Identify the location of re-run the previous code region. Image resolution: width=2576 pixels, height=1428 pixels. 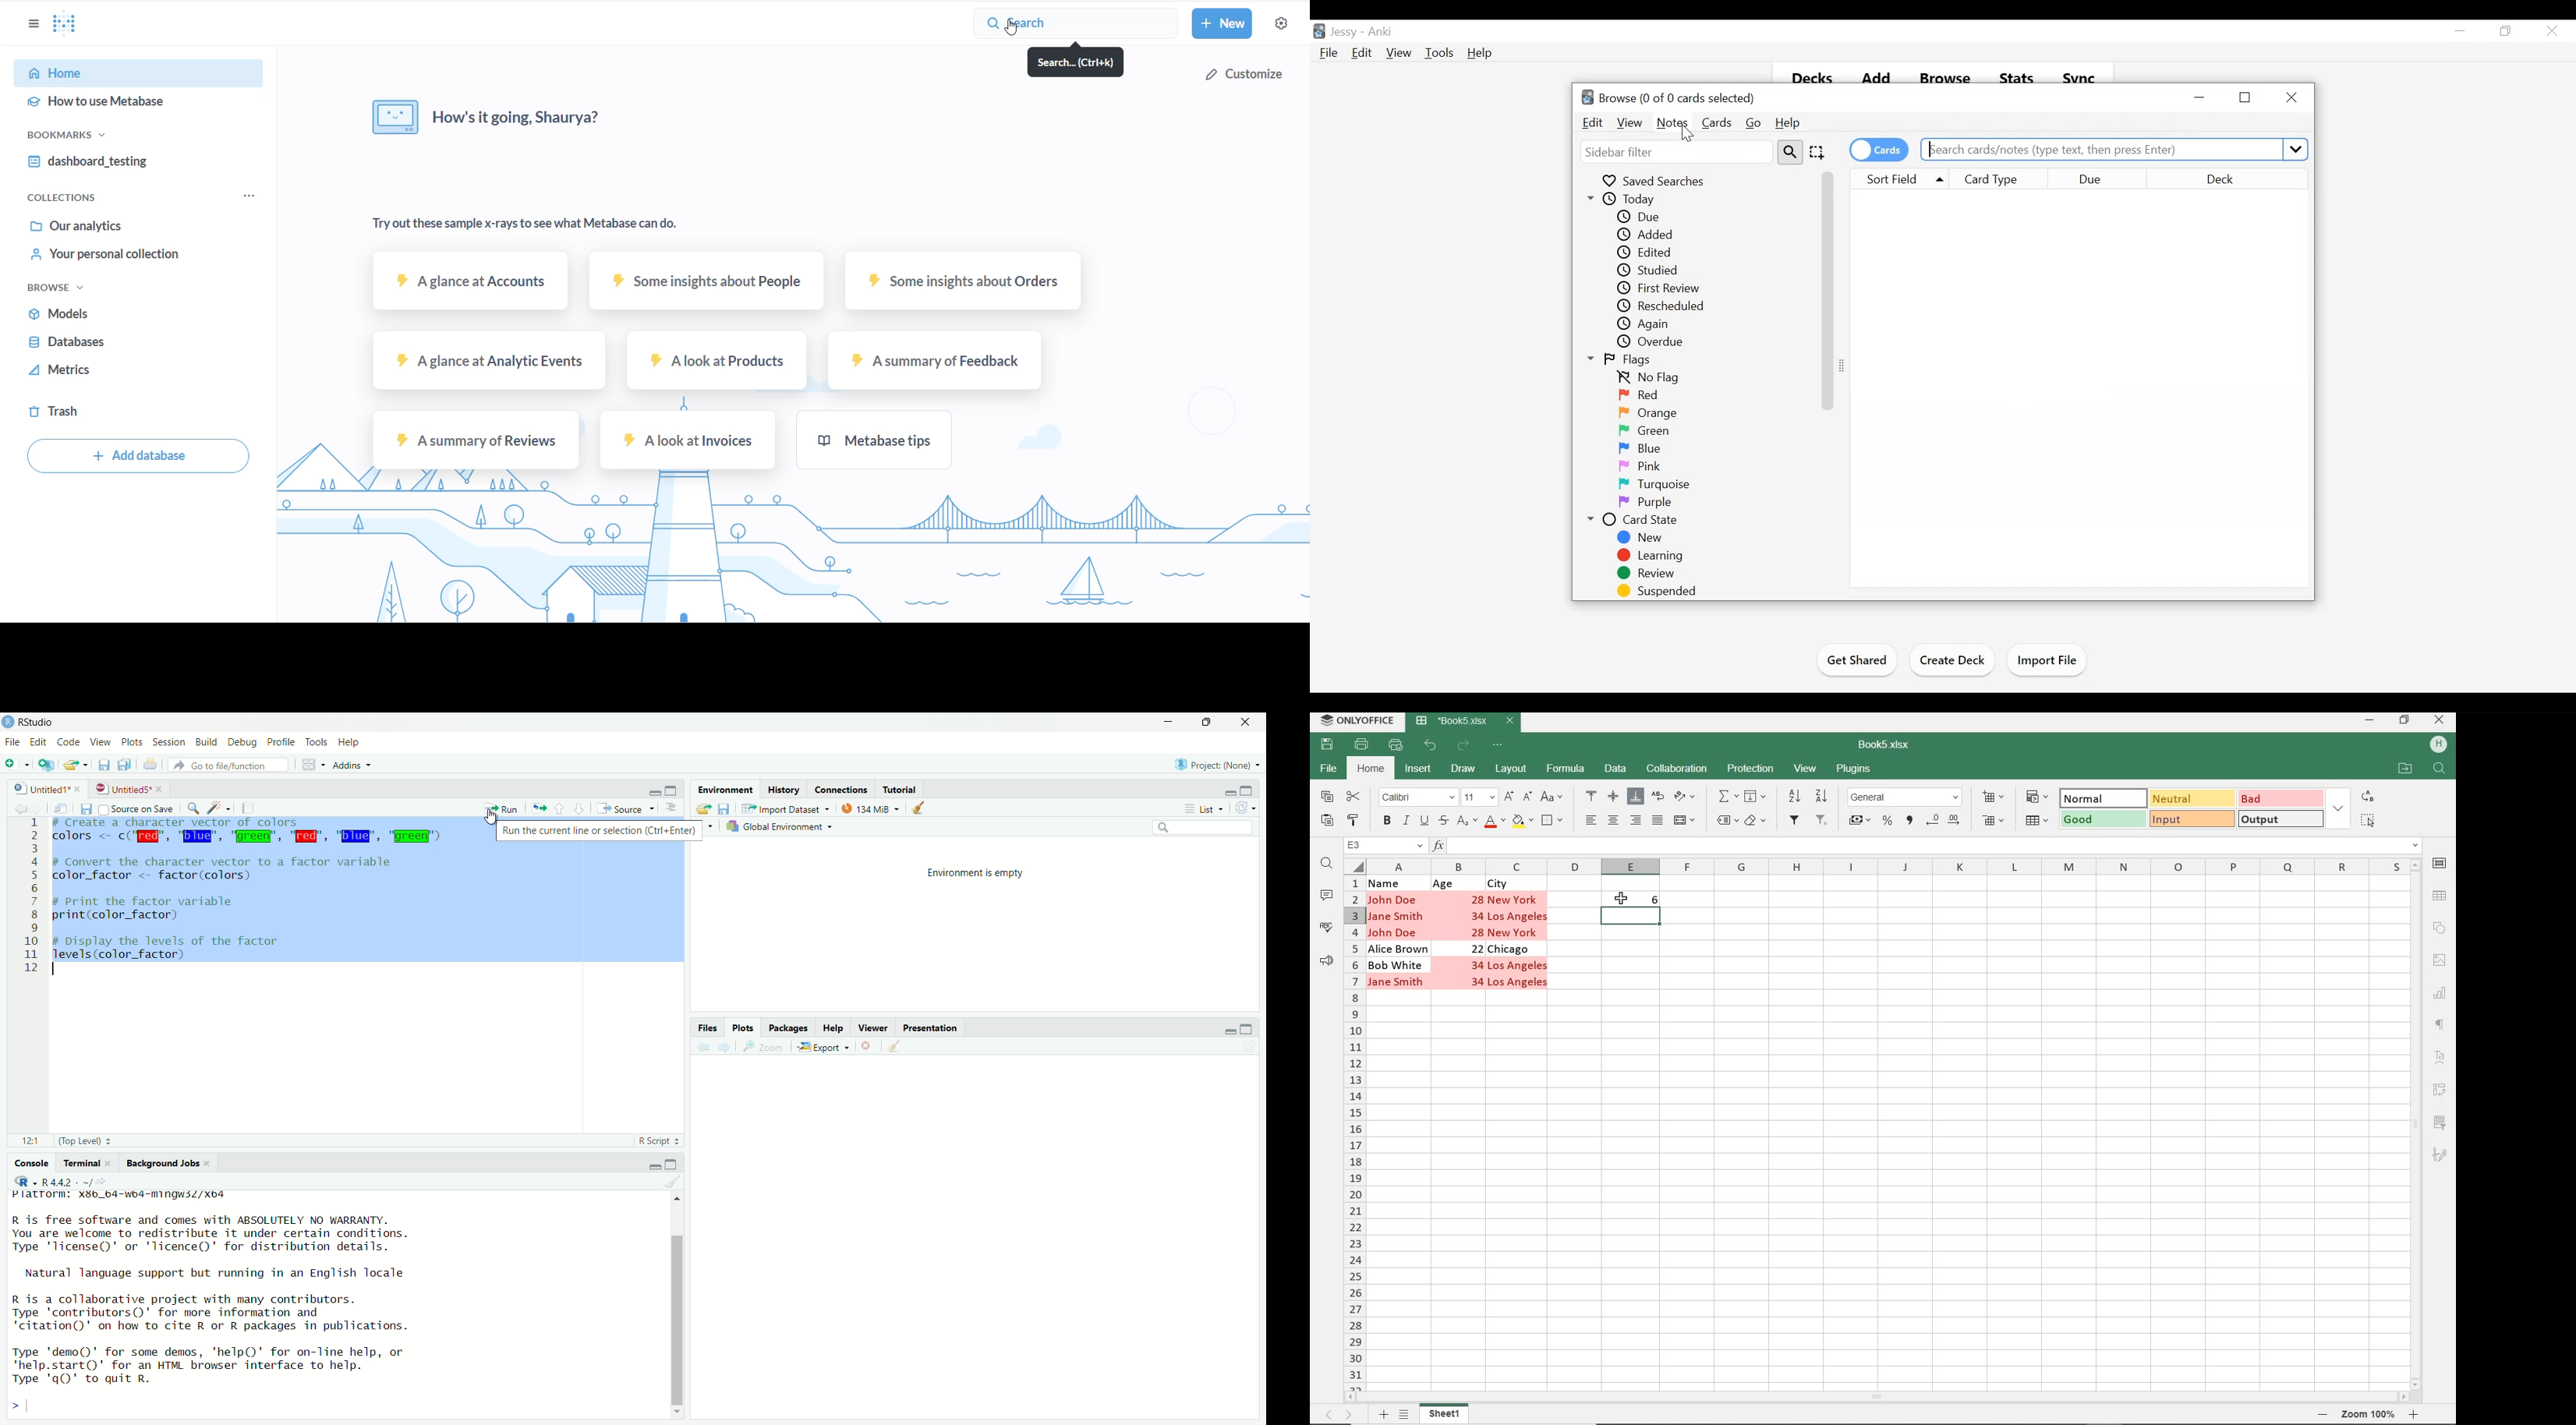
(540, 809).